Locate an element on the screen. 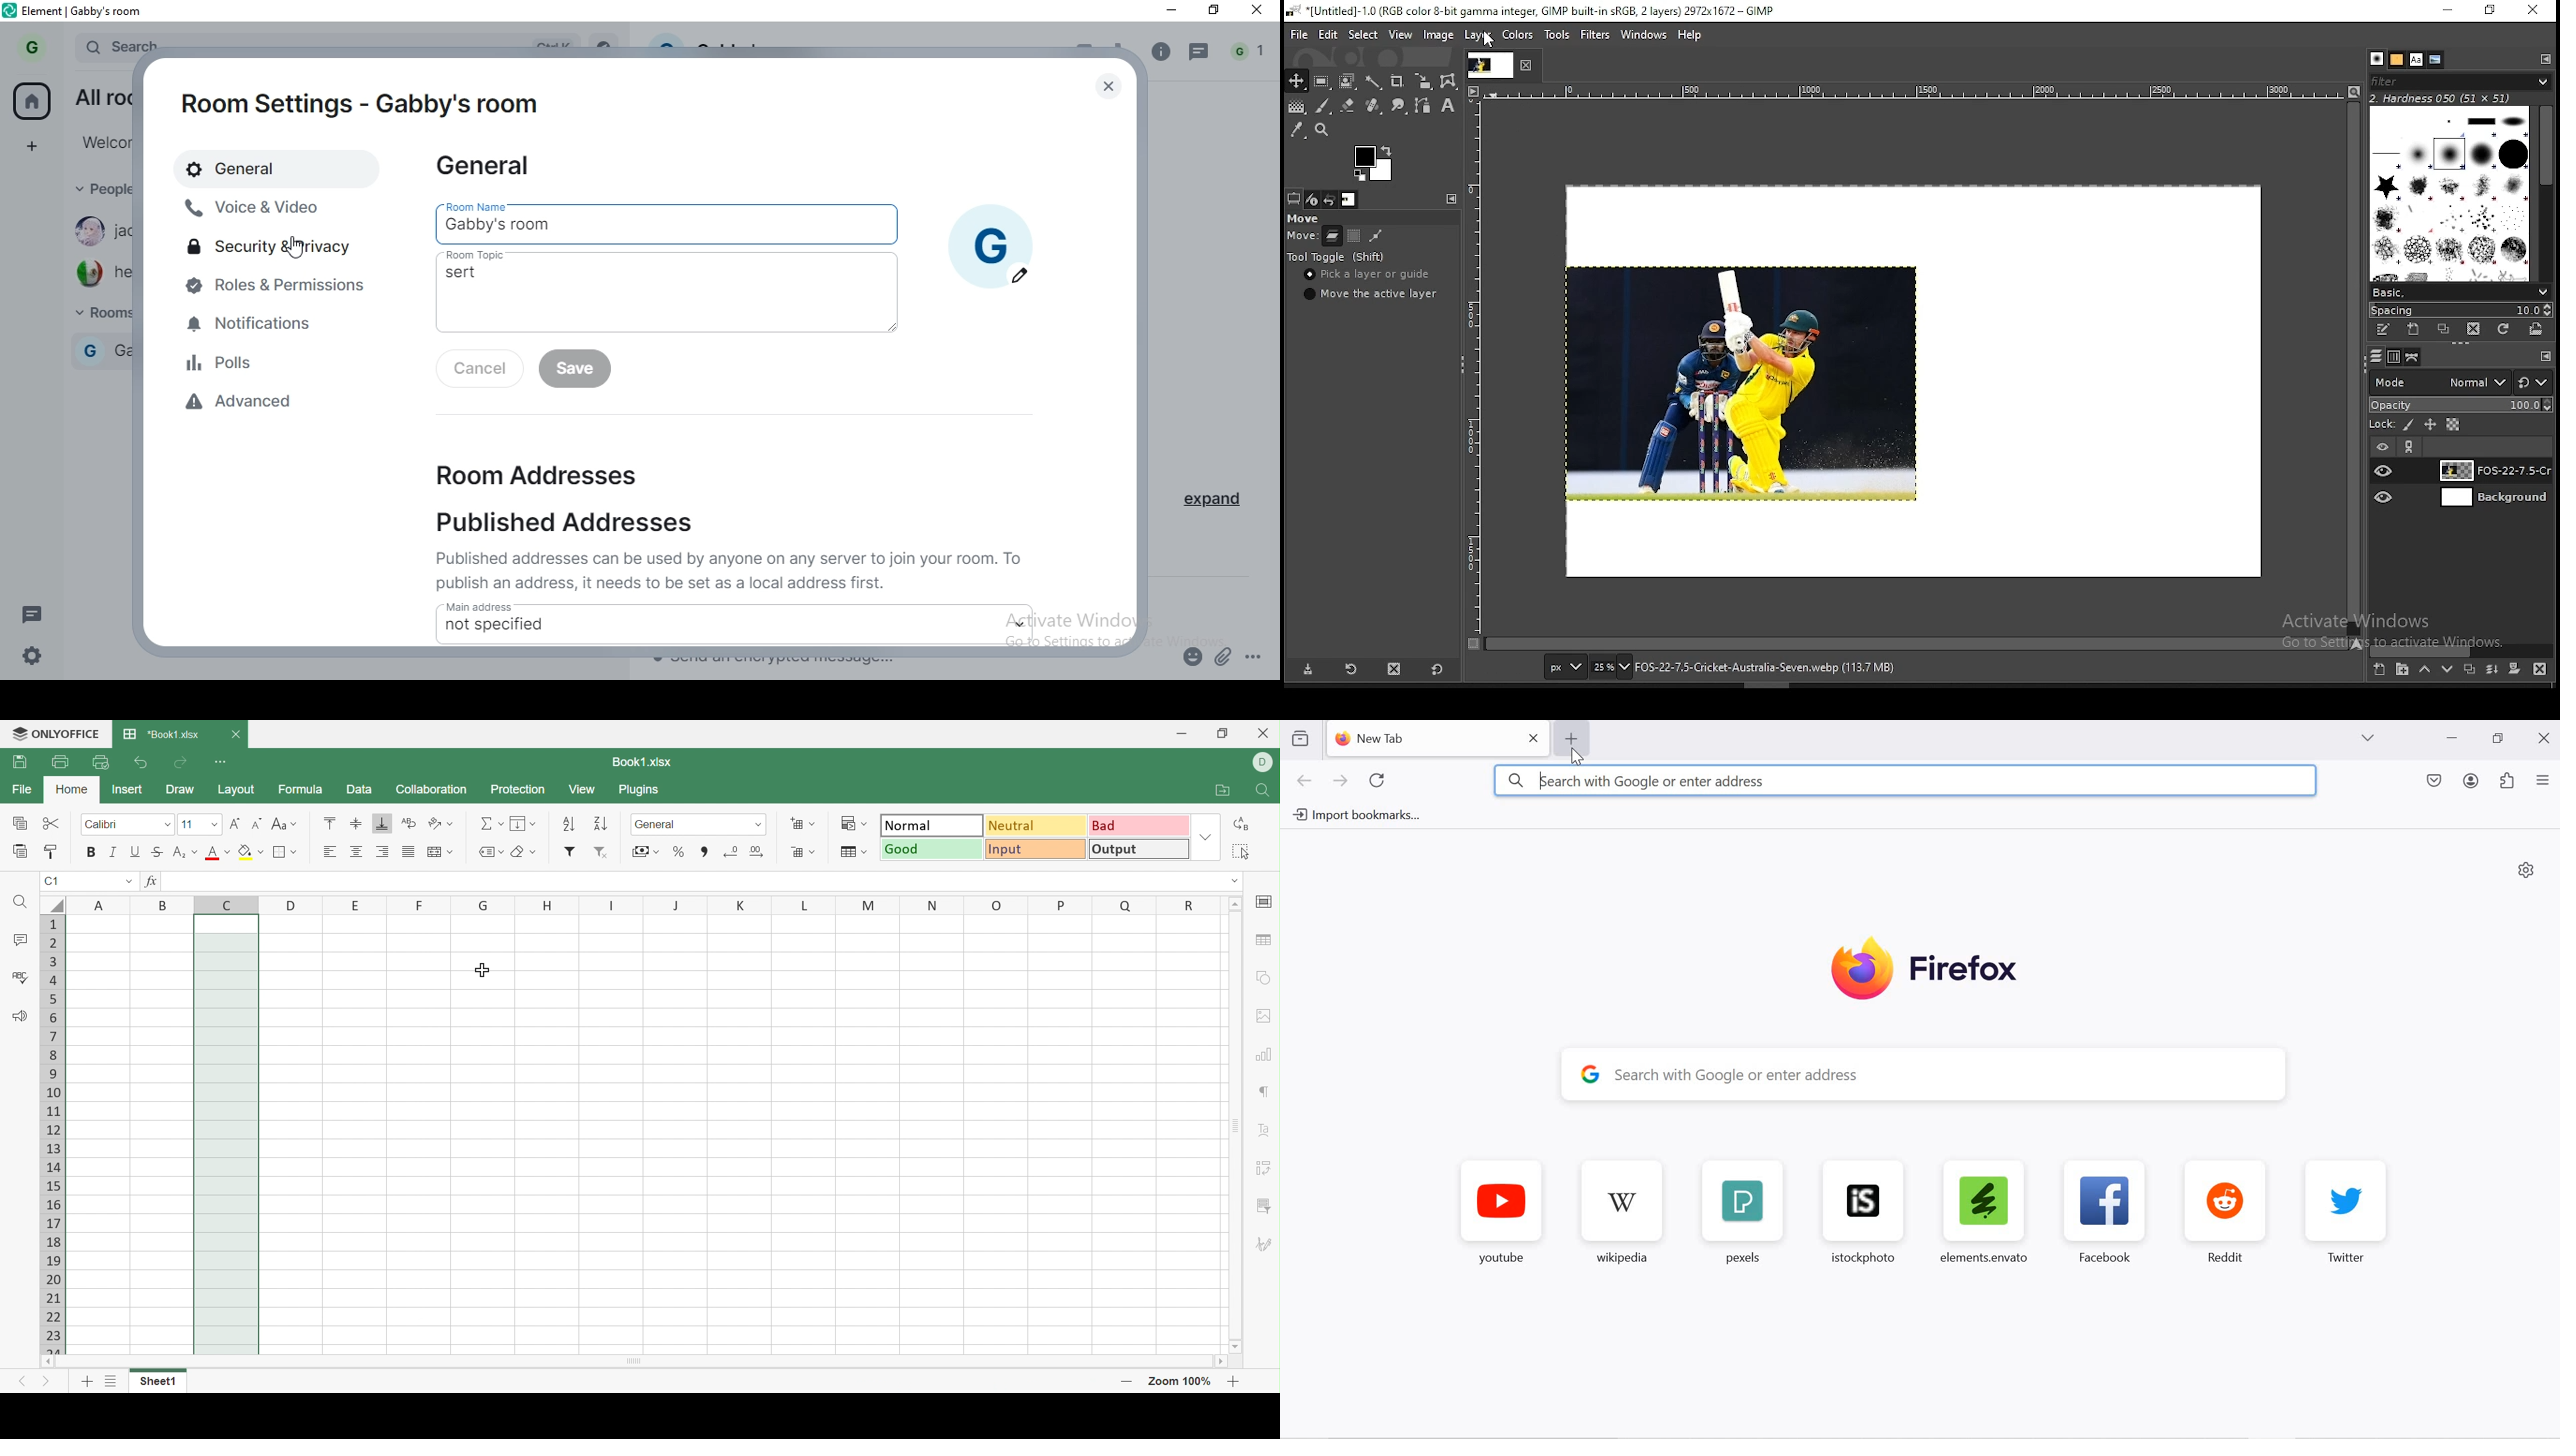 Image resolution: width=2576 pixels, height=1456 pixels. tool is located at coordinates (2411, 447).